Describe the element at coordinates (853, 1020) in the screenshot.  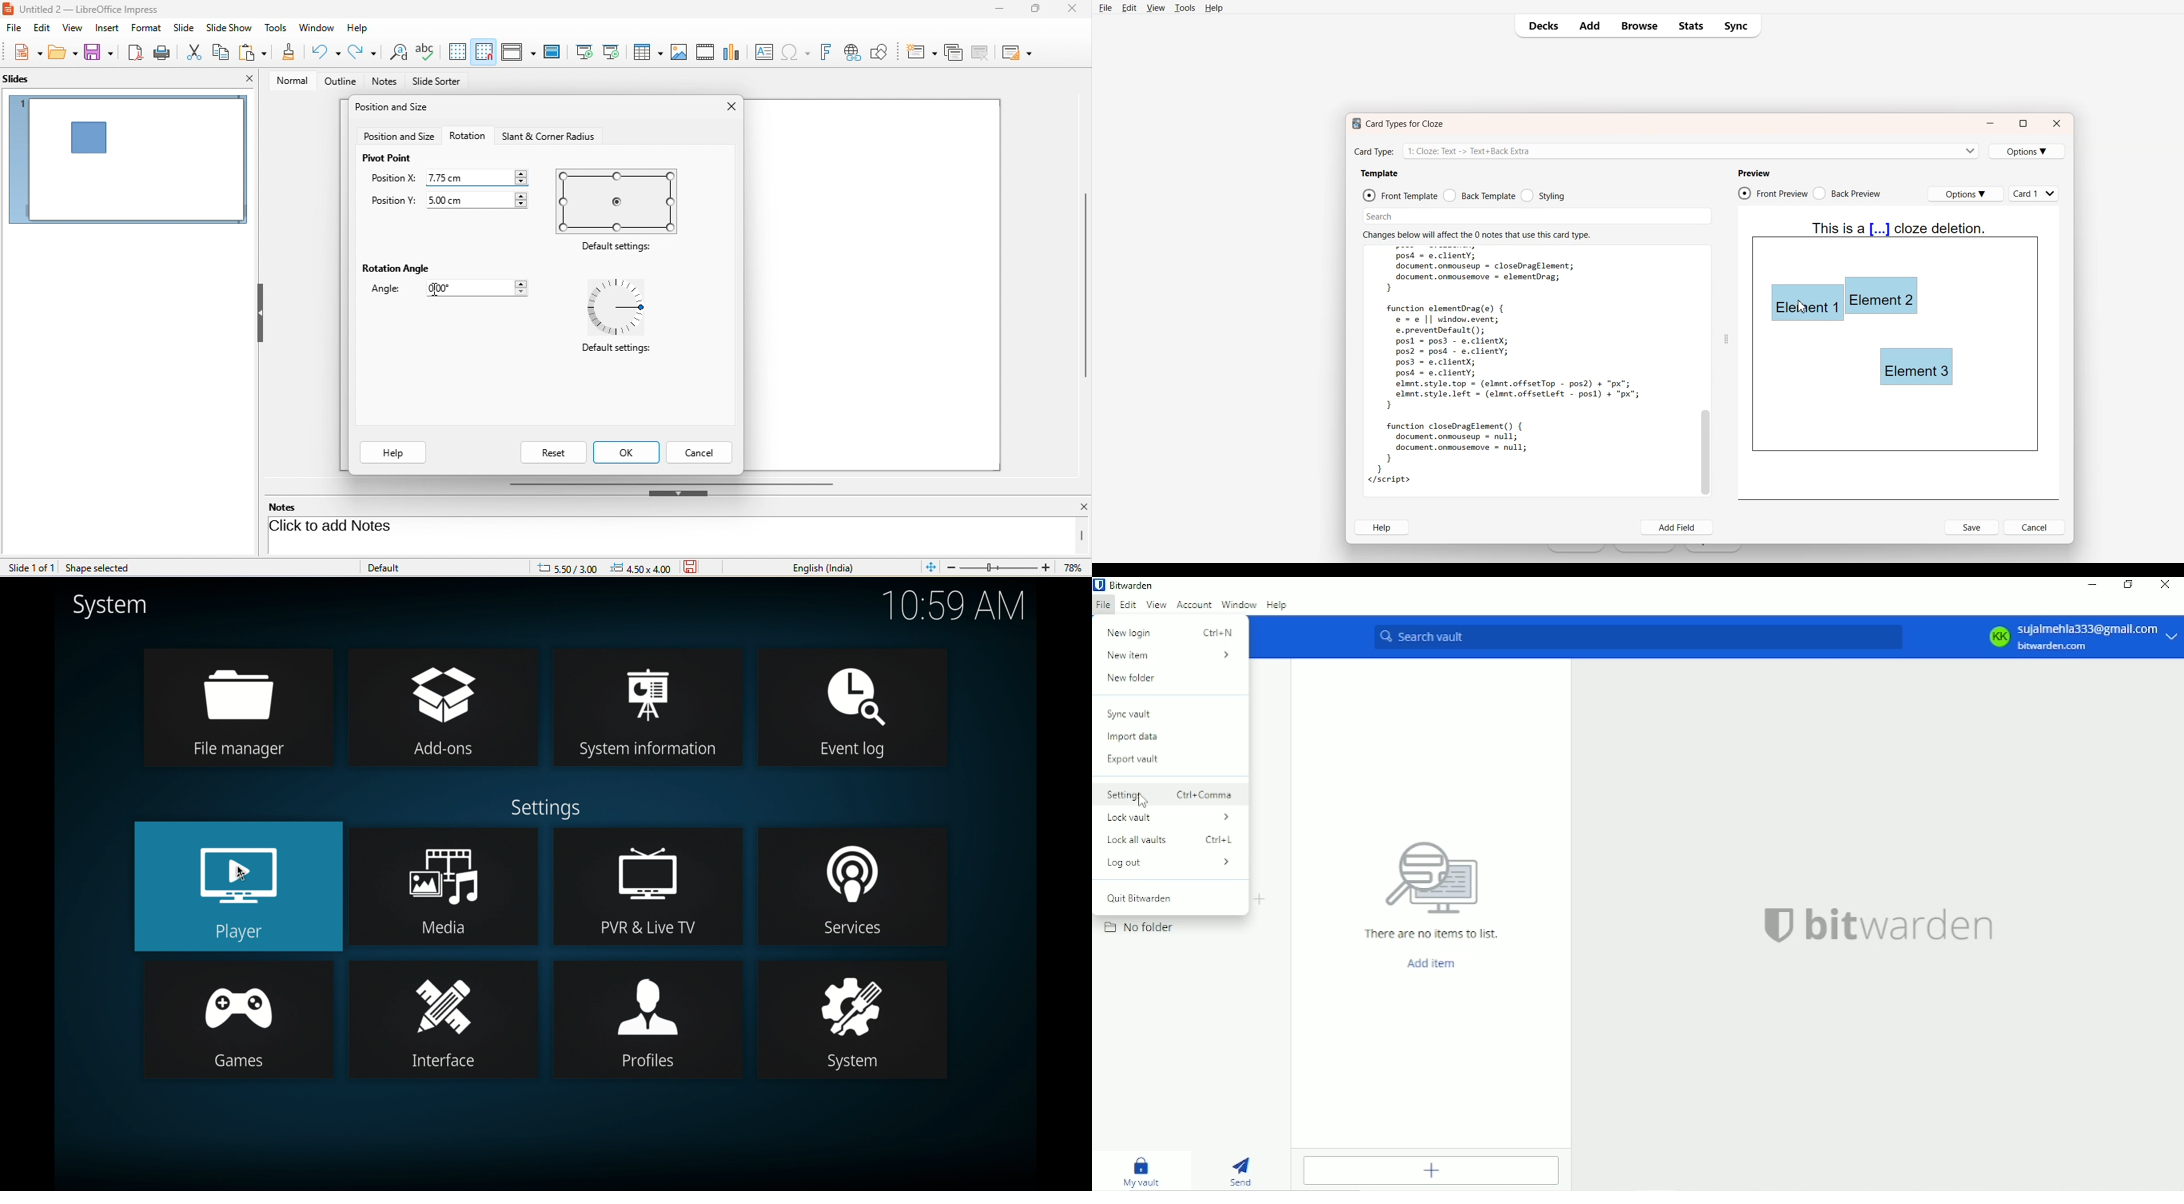
I see `system` at that location.